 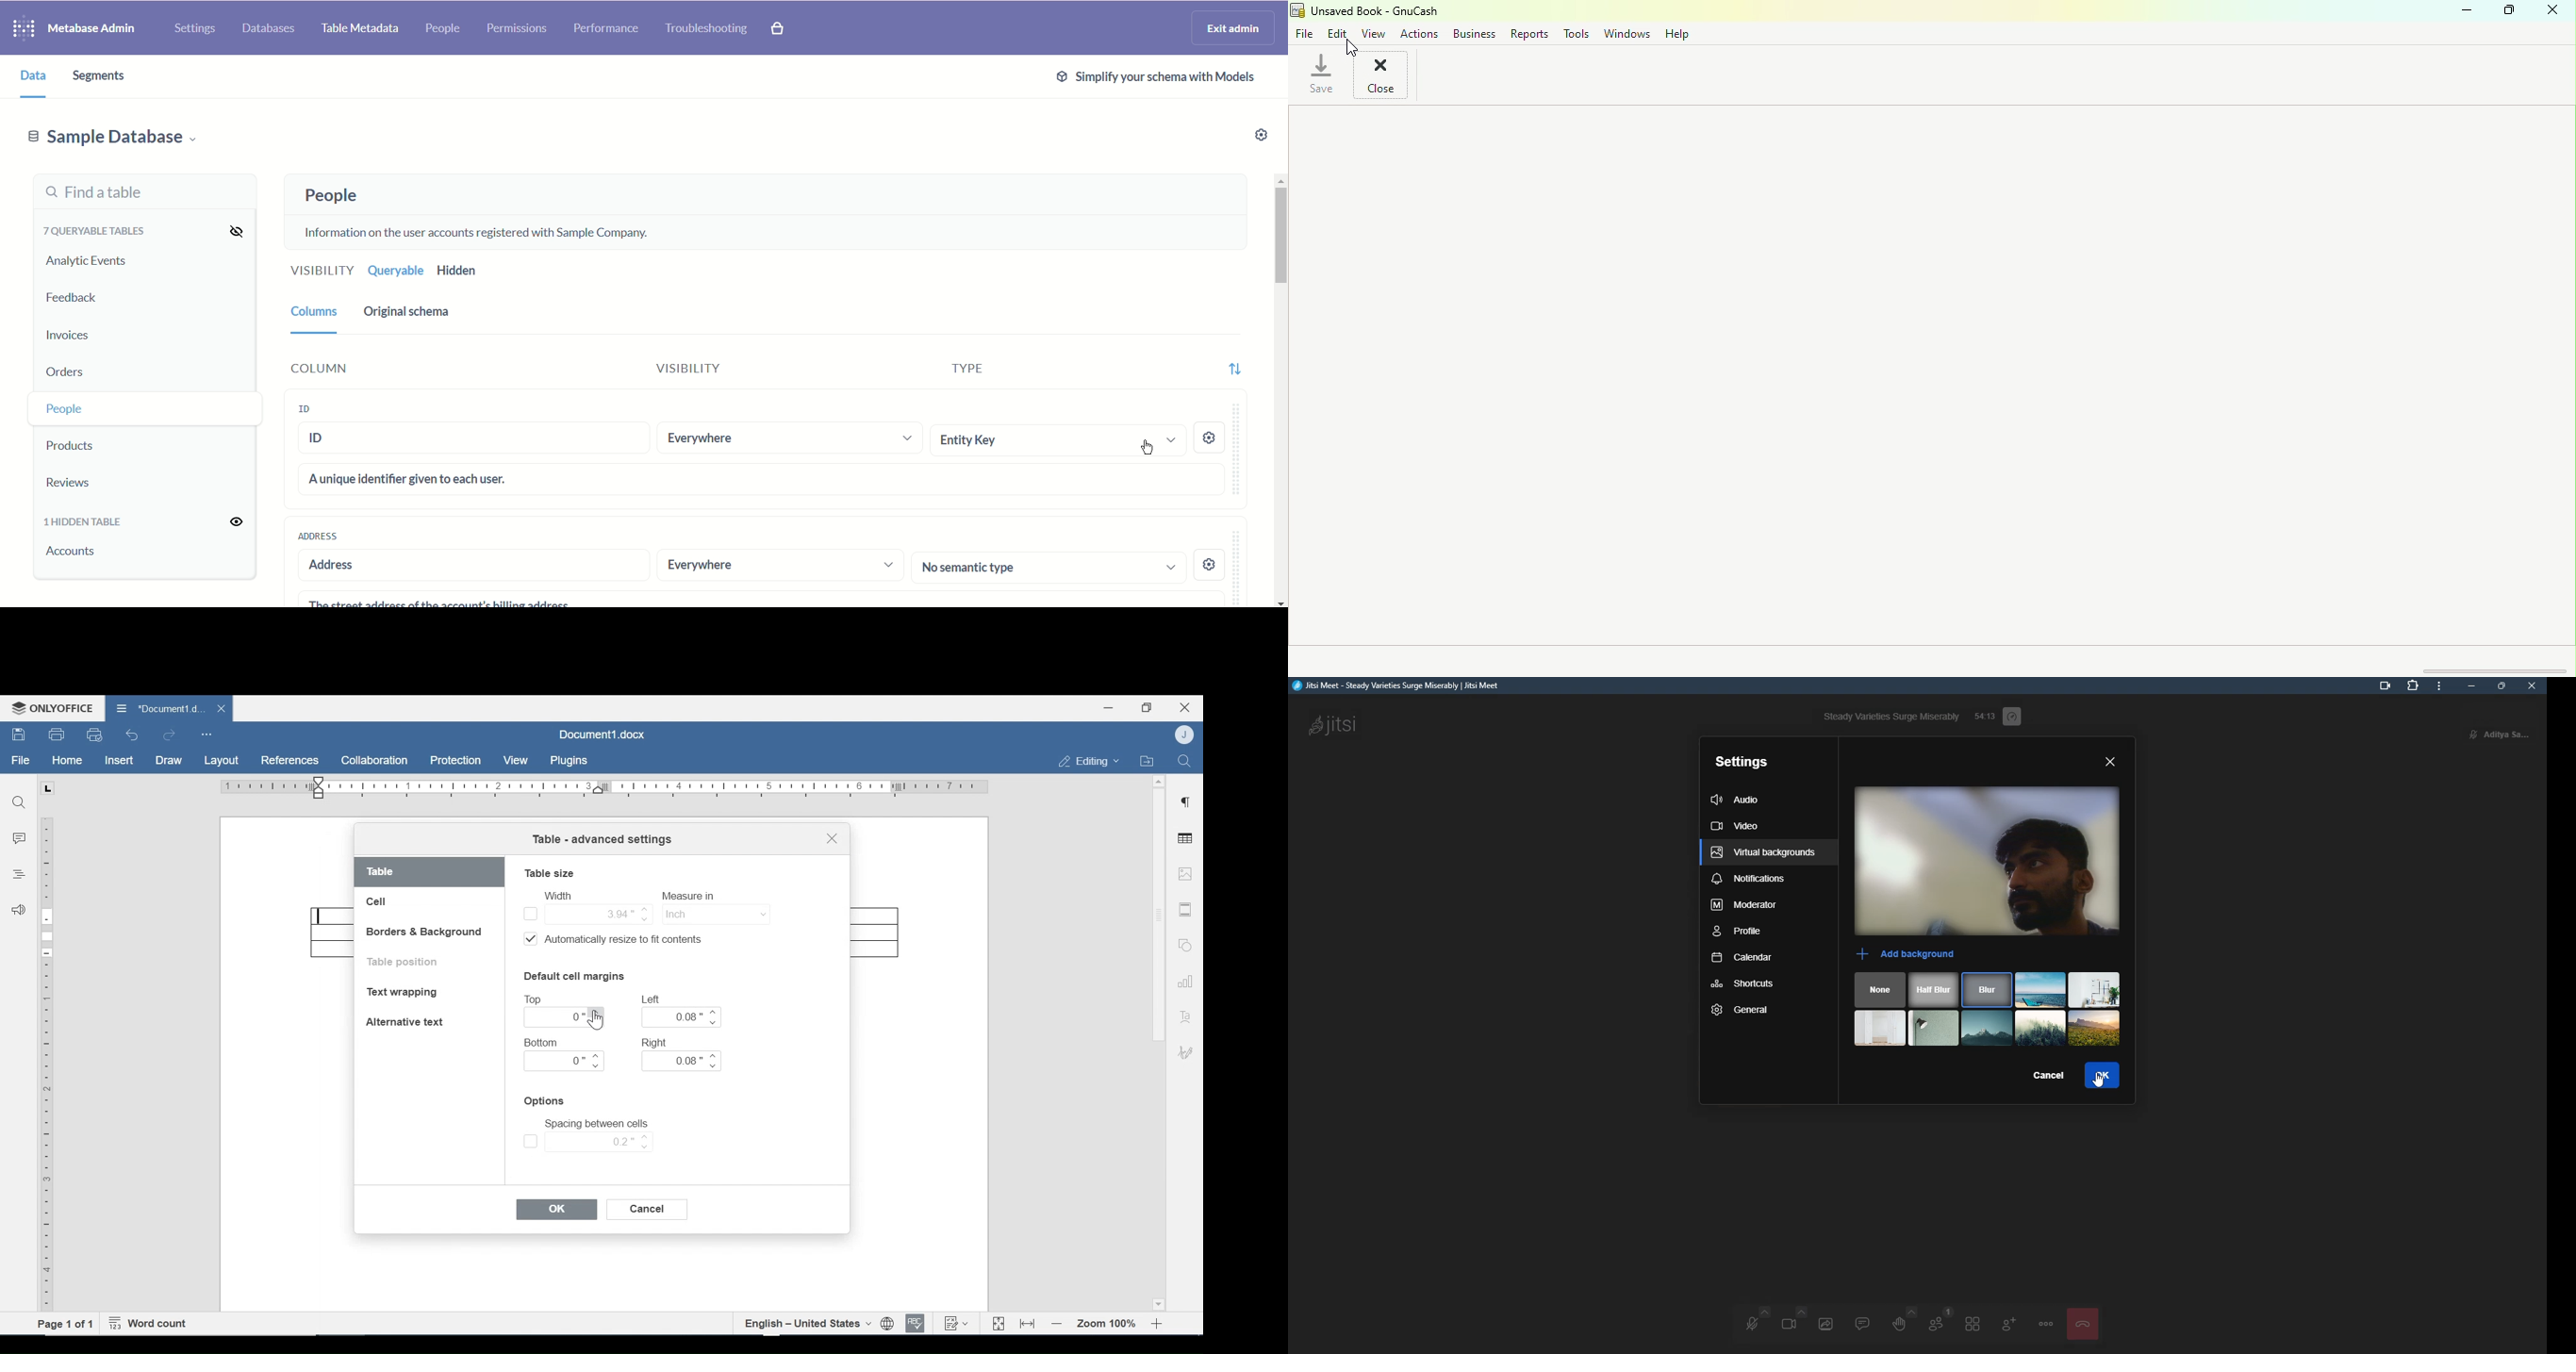 I want to click on virtual backgrounds, so click(x=1763, y=855).